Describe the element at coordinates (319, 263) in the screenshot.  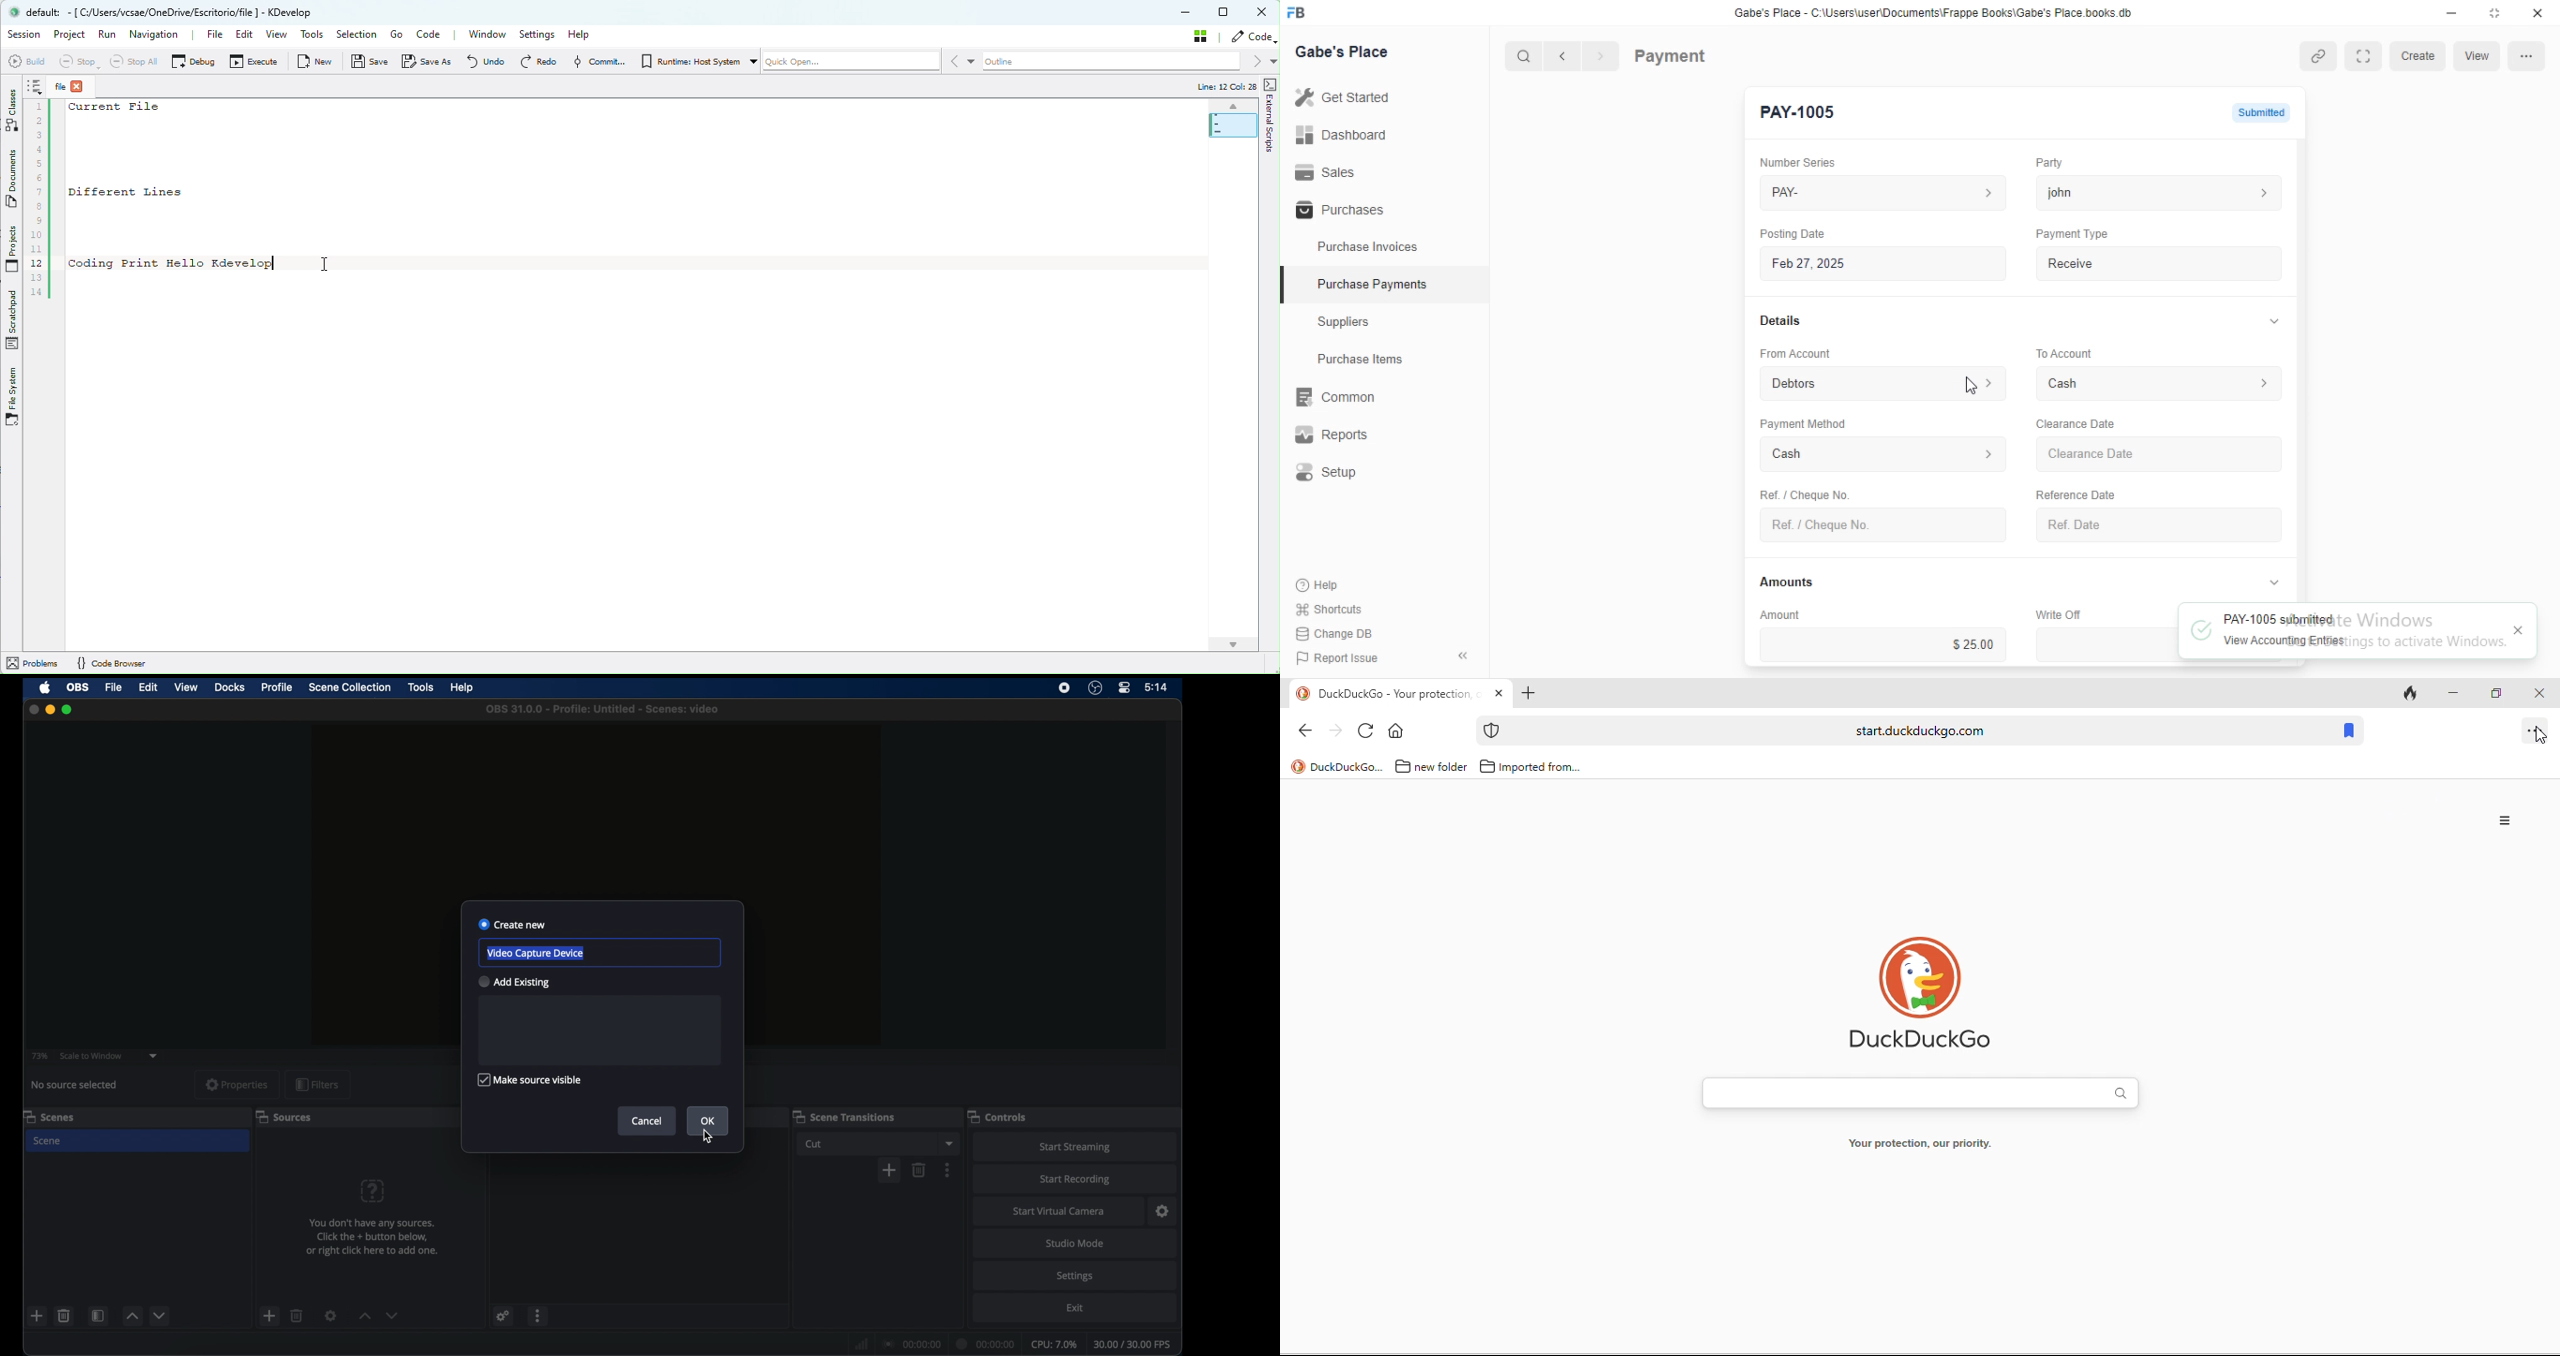
I see `cursor` at that location.